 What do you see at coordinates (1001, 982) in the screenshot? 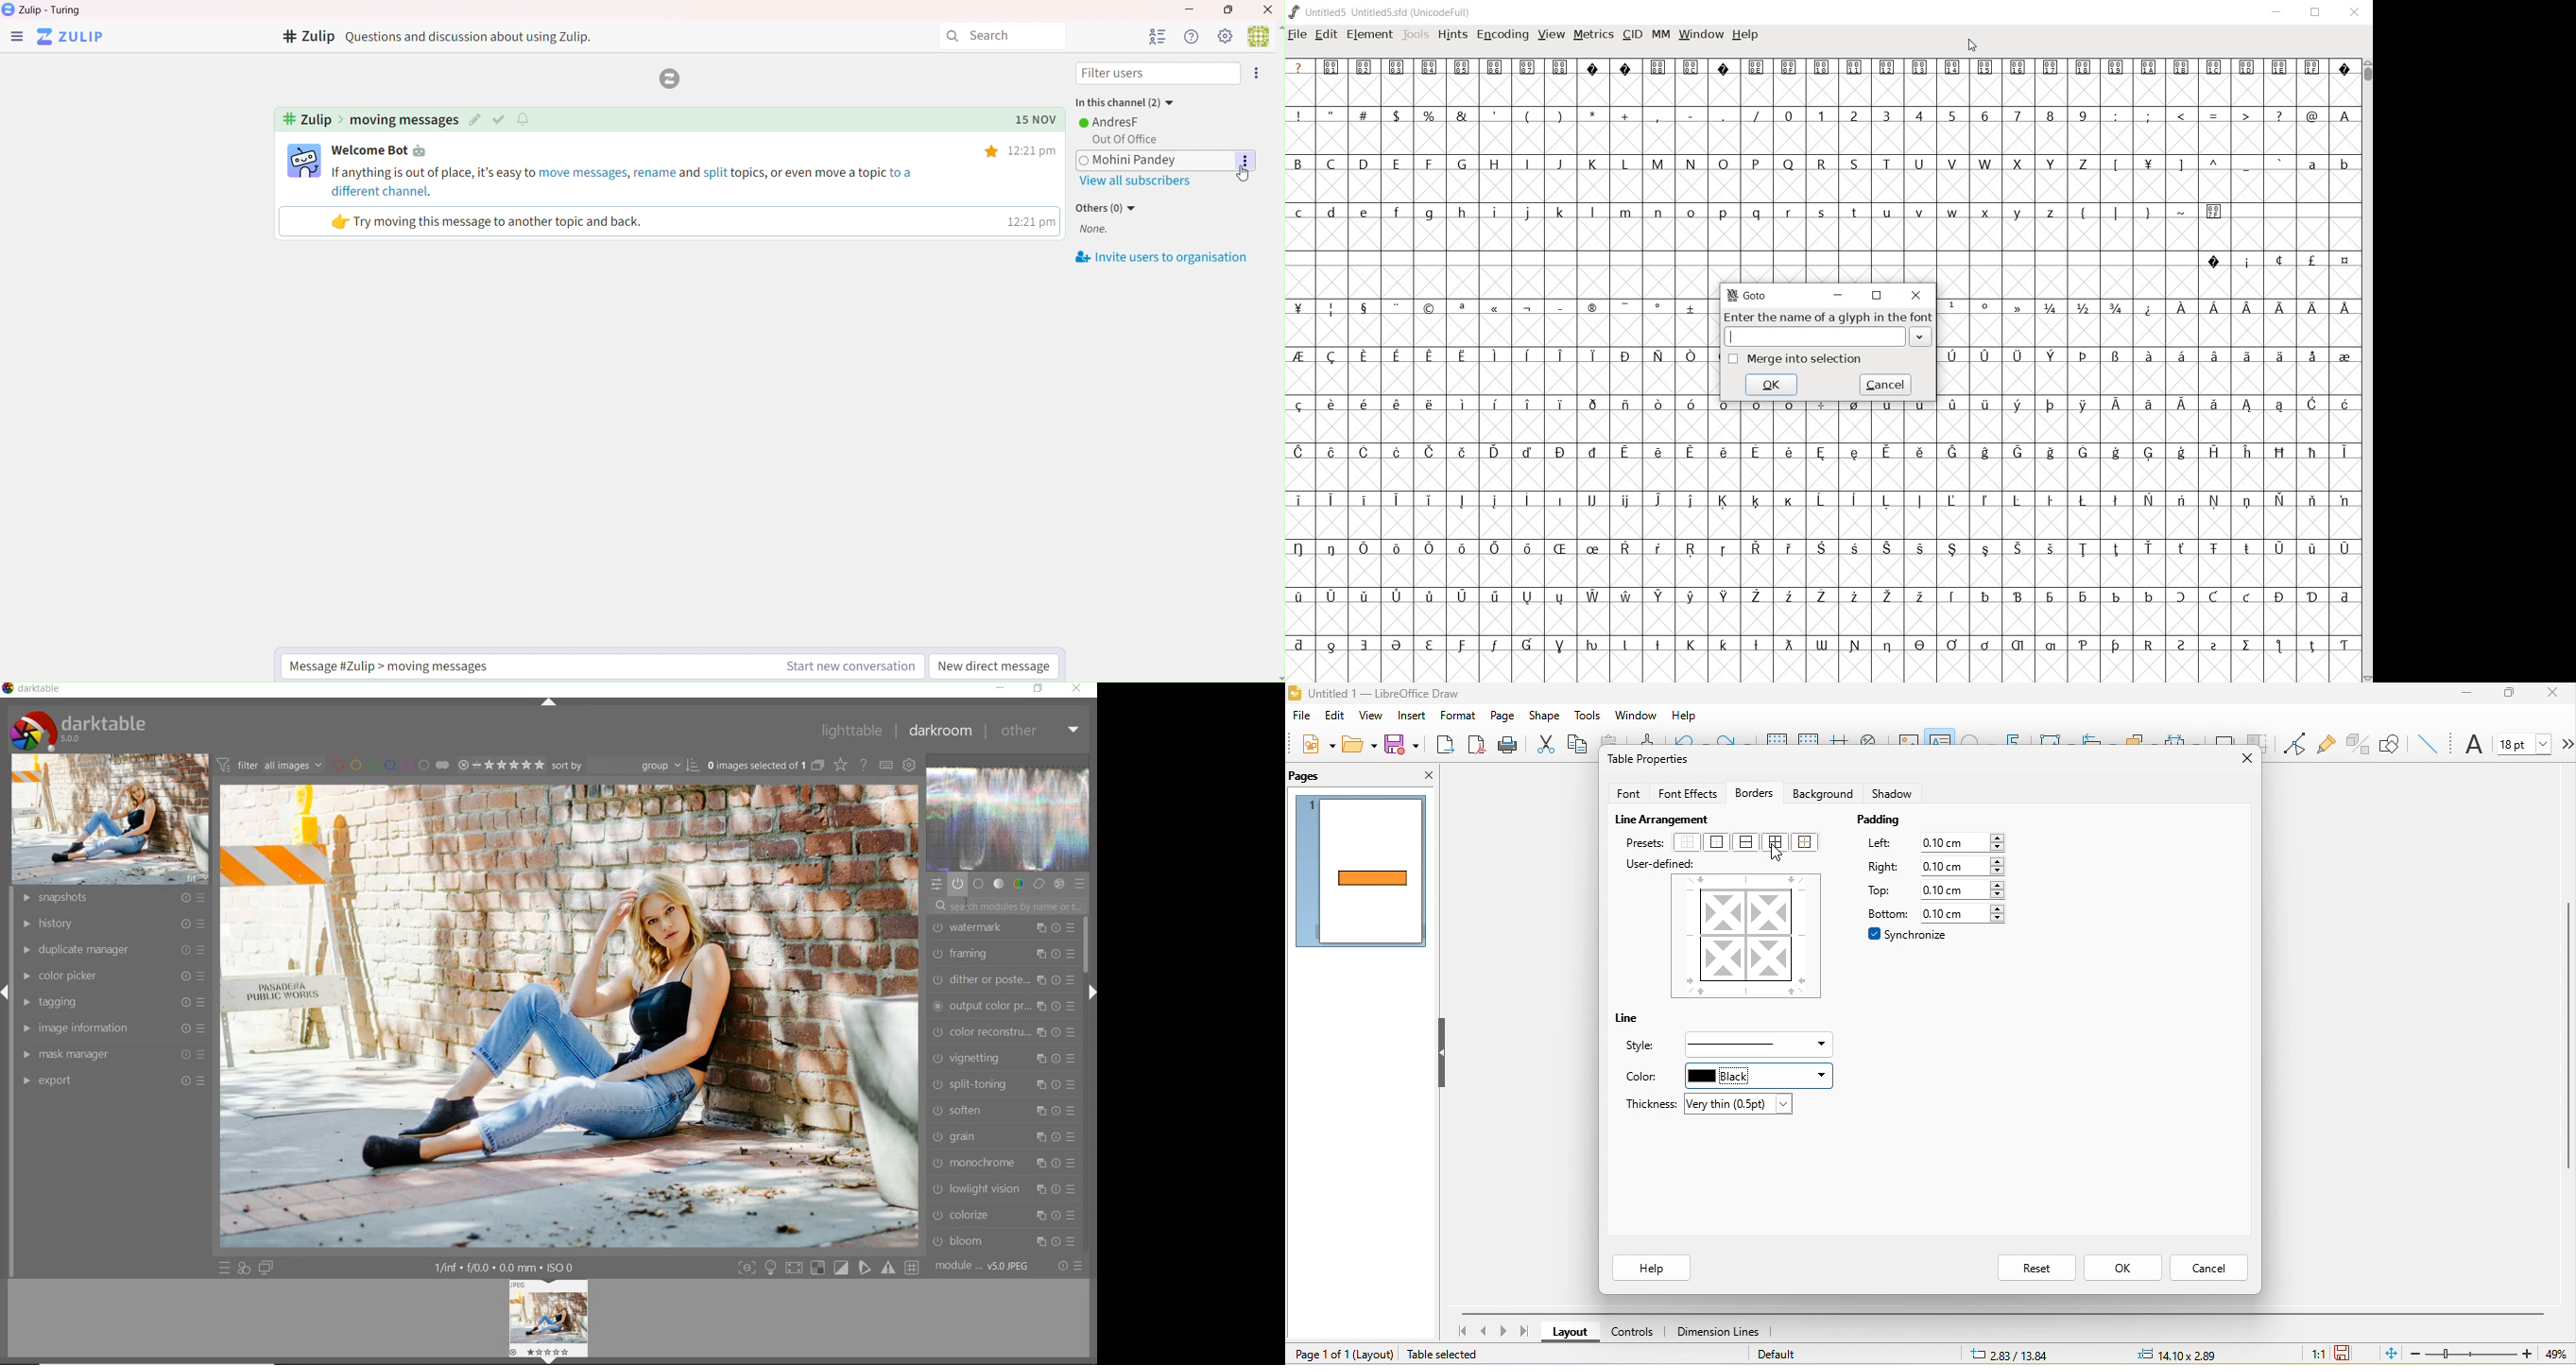
I see `dither or paste` at bounding box center [1001, 982].